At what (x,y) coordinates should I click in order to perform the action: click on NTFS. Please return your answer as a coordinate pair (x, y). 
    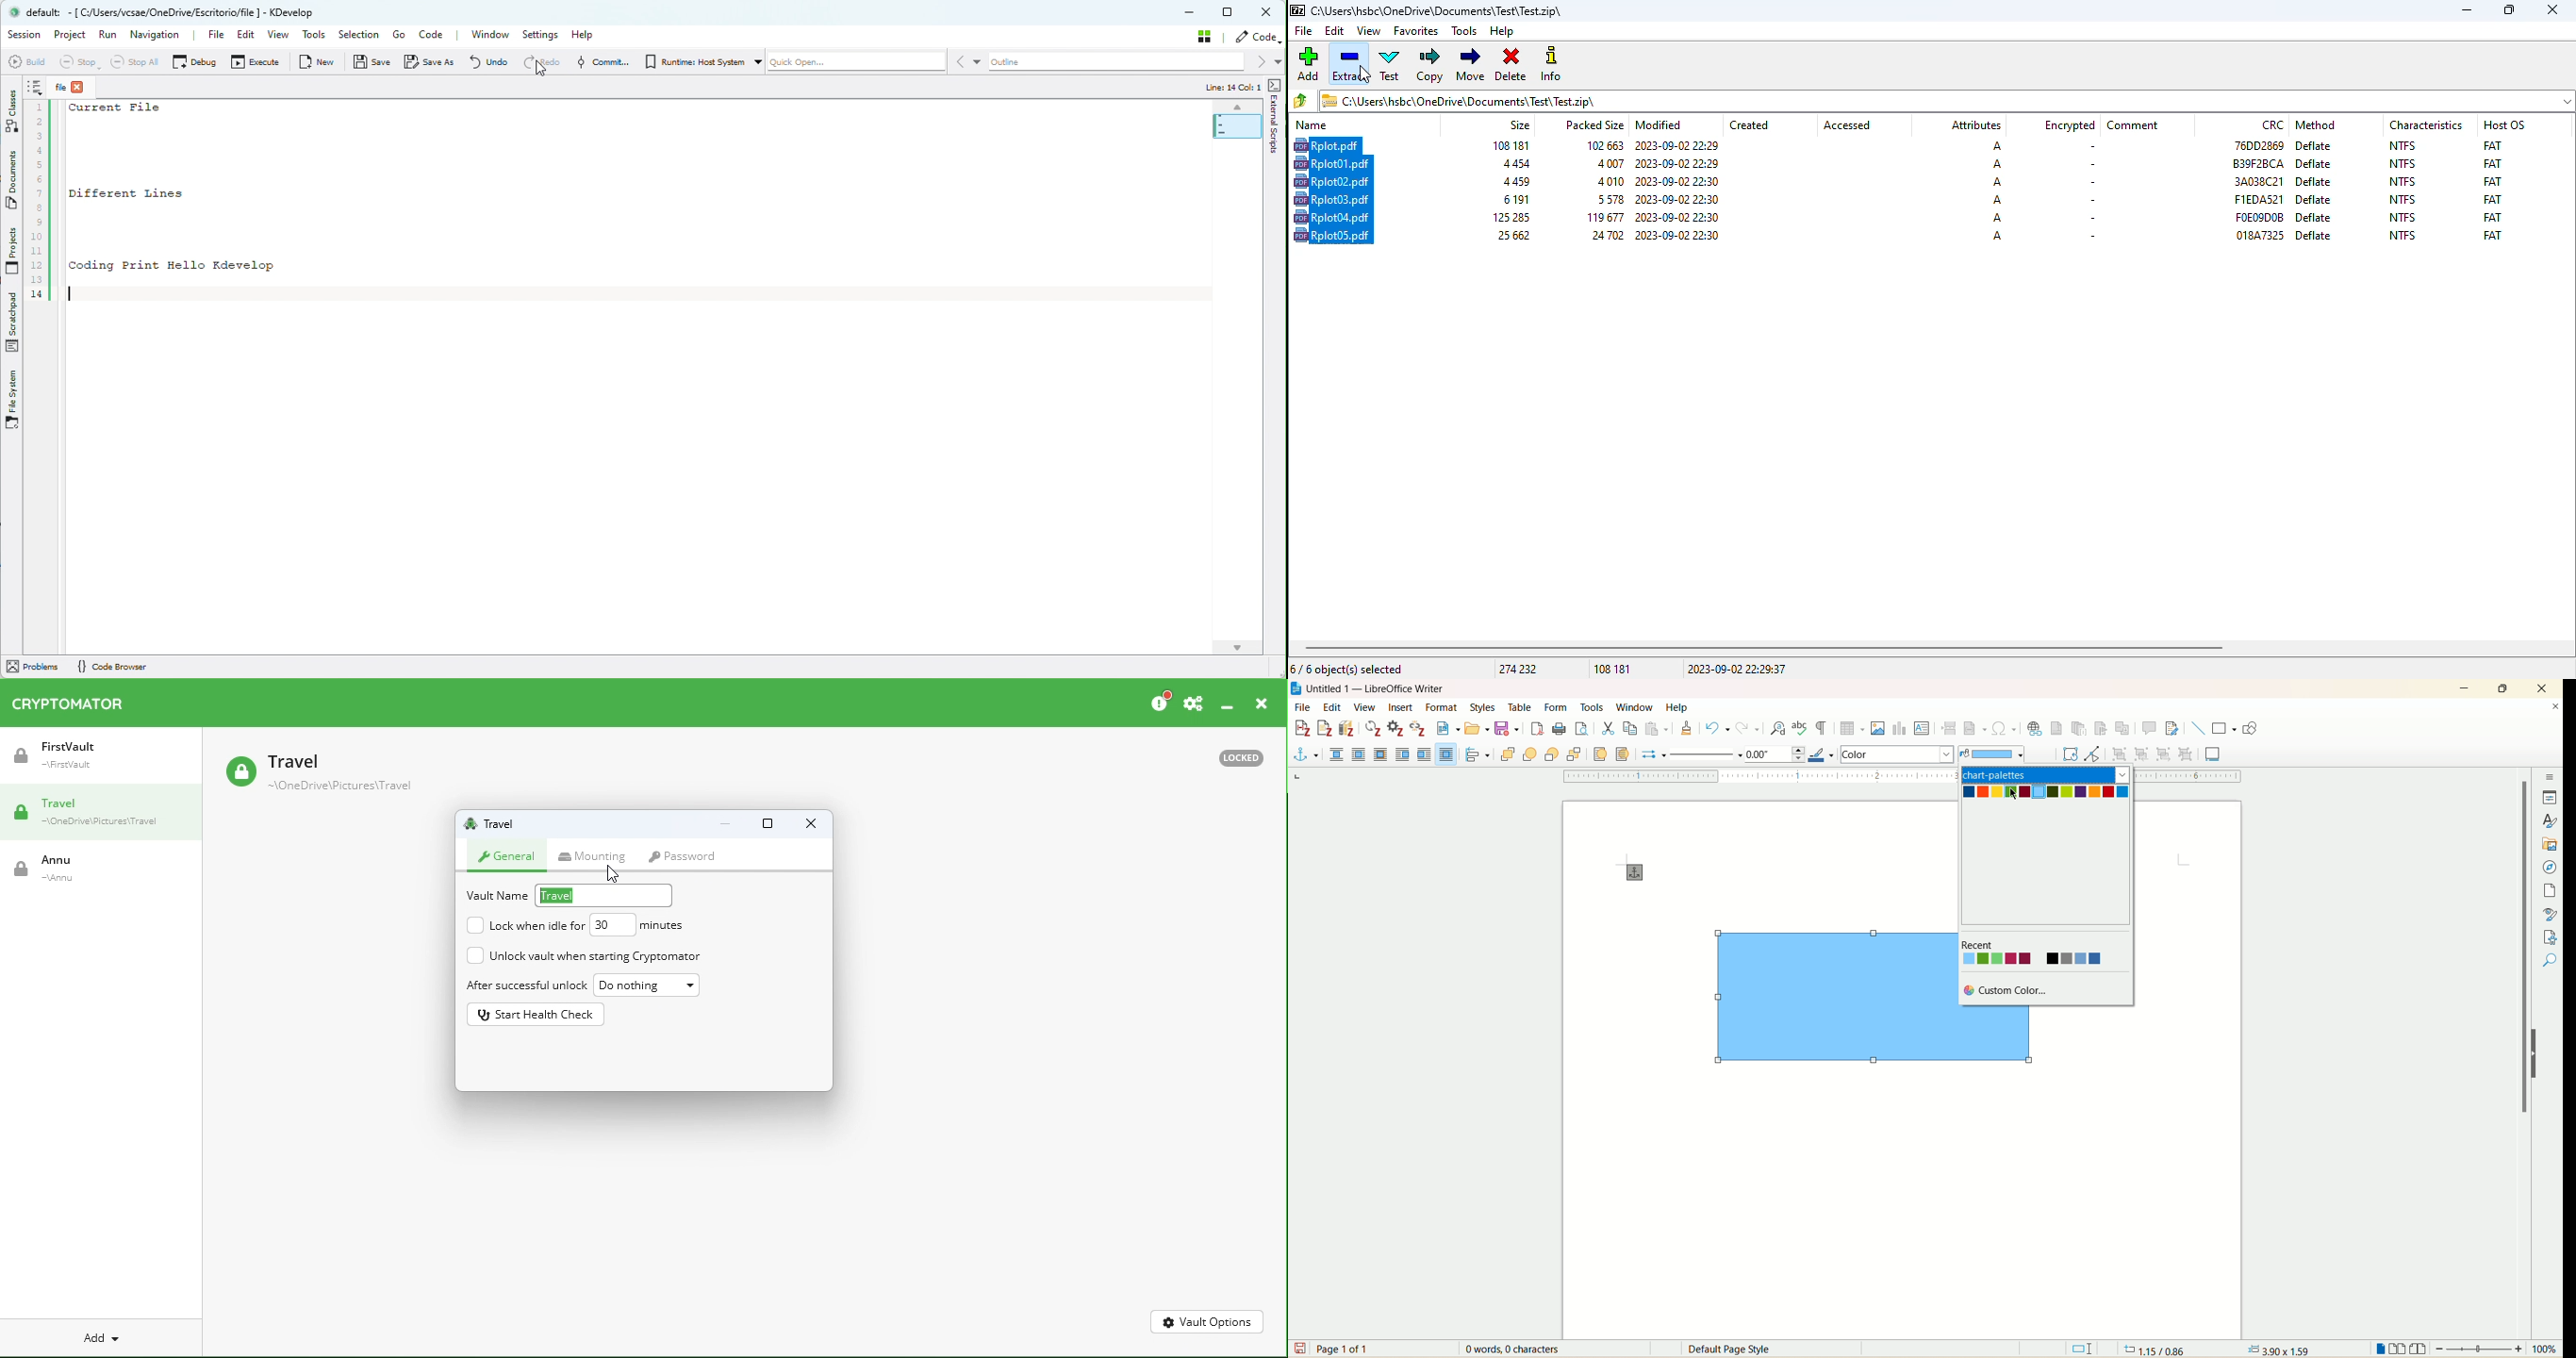
    Looking at the image, I should click on (2403, 217).